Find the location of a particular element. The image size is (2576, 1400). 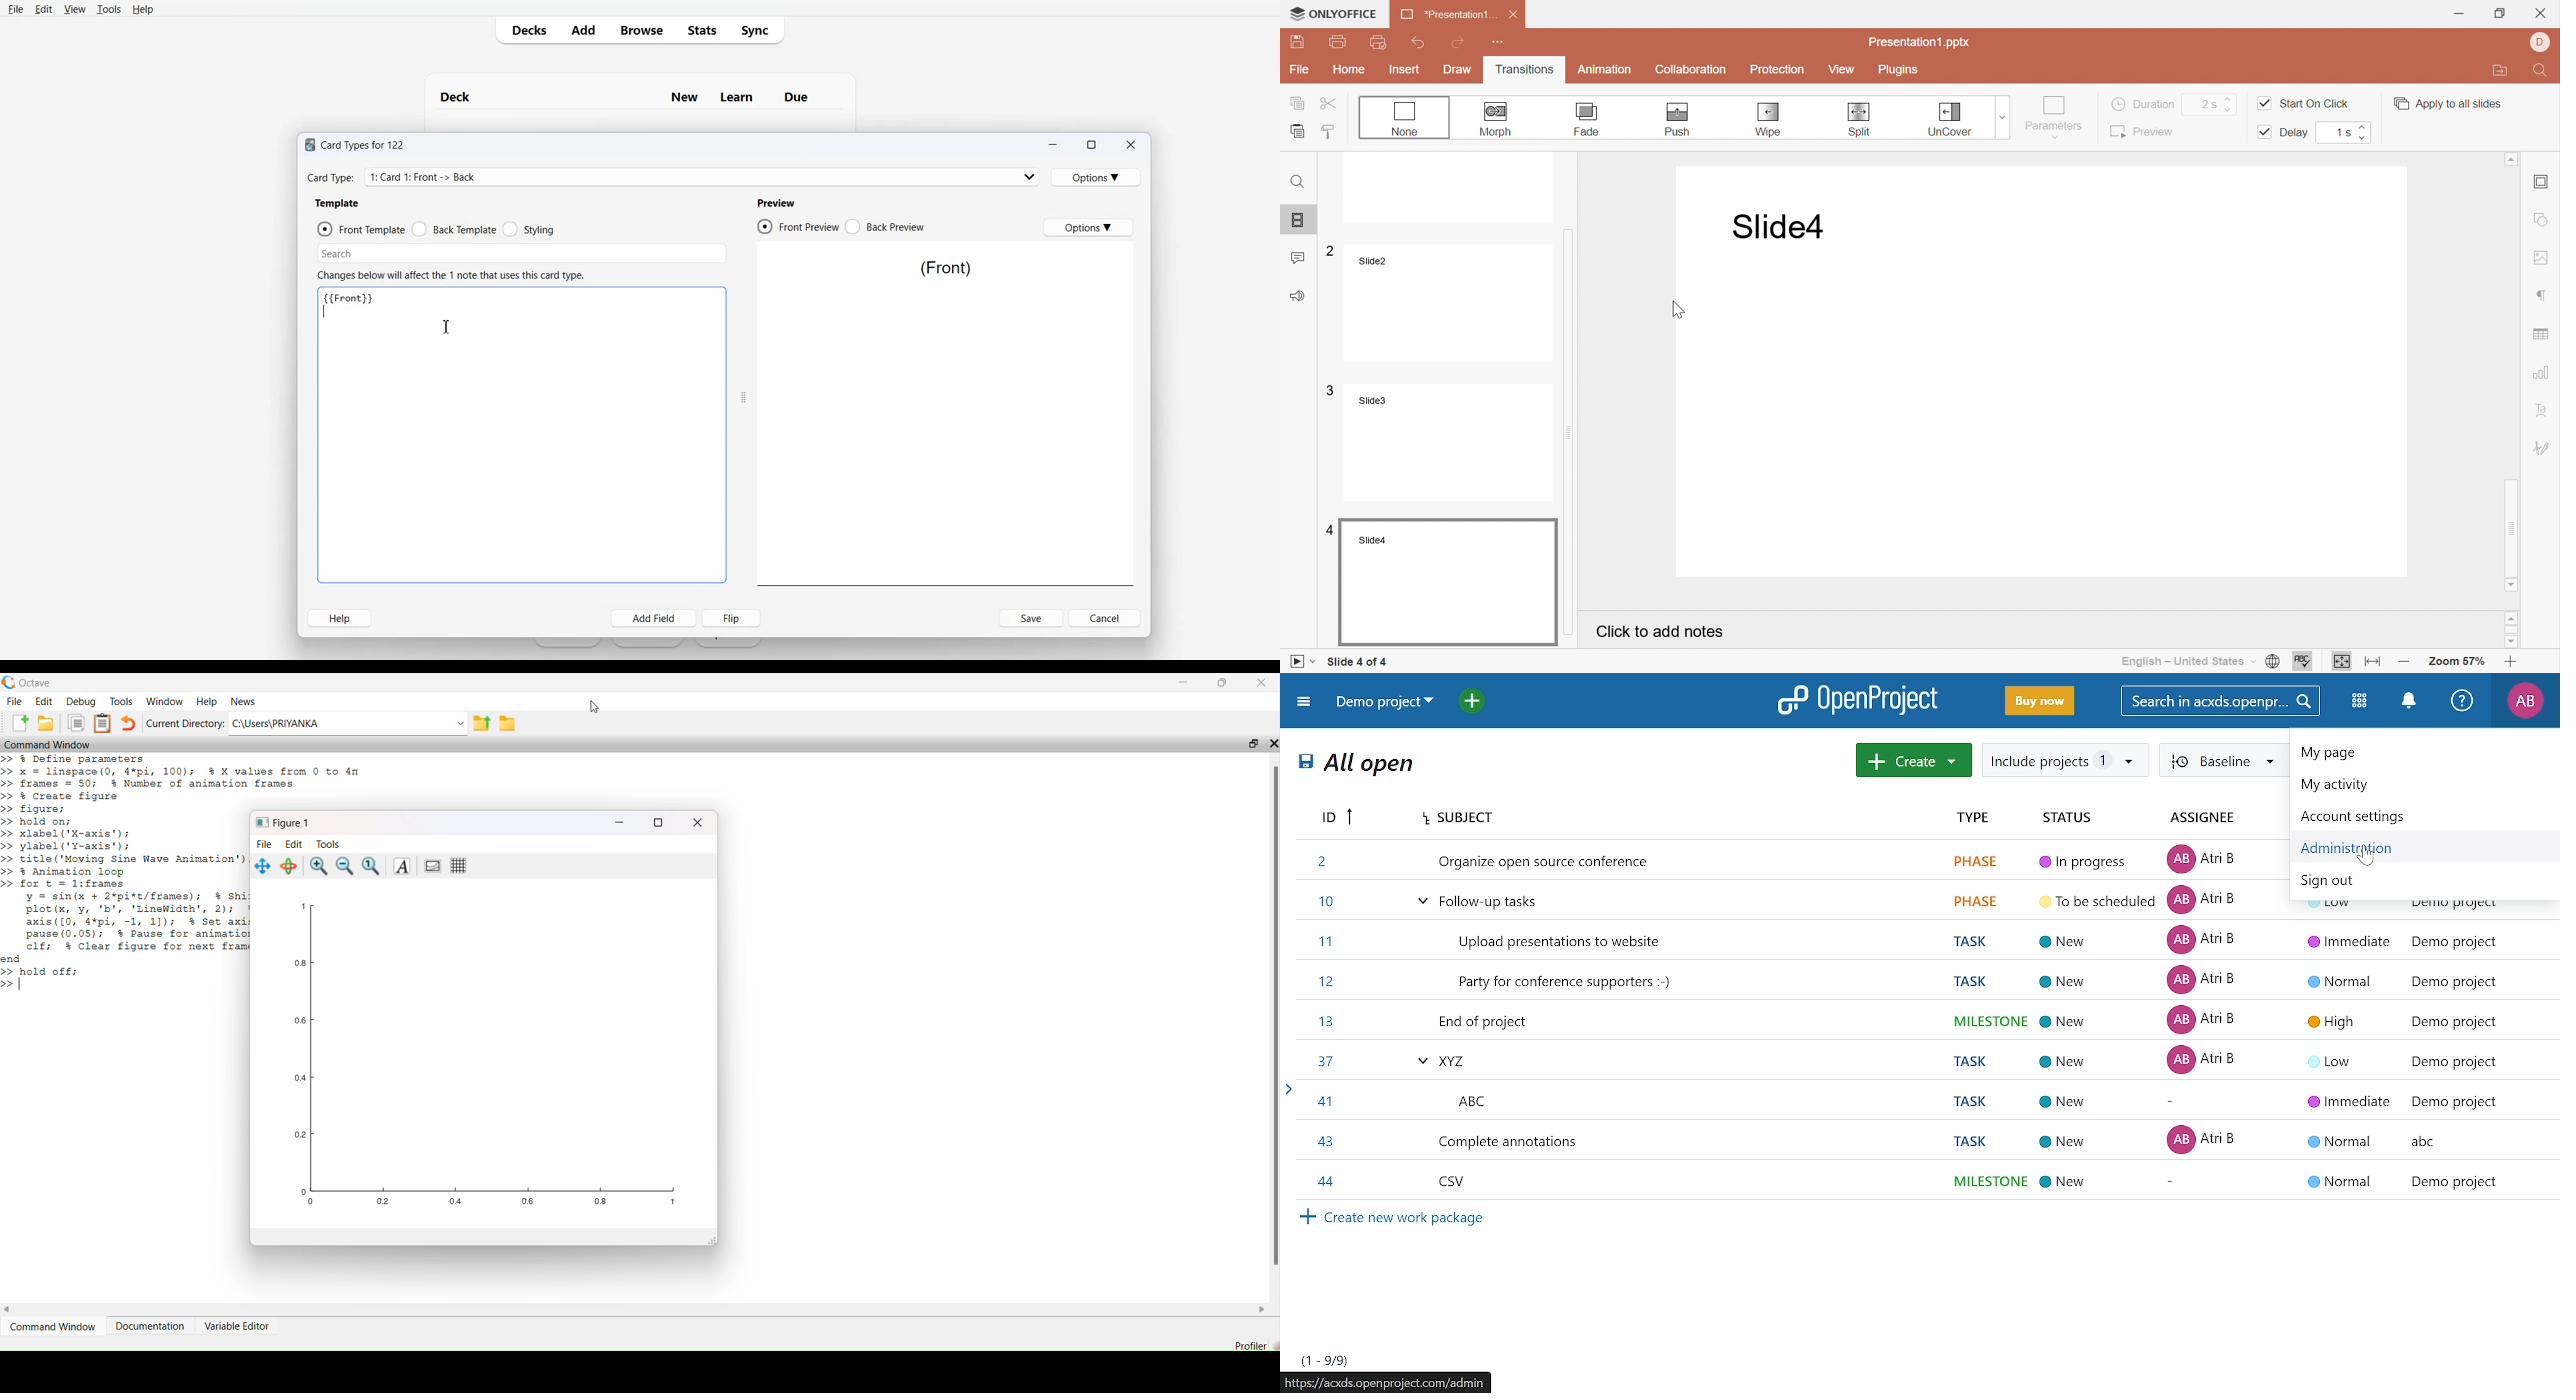

Set document language is located at coordinates (2275, 663).